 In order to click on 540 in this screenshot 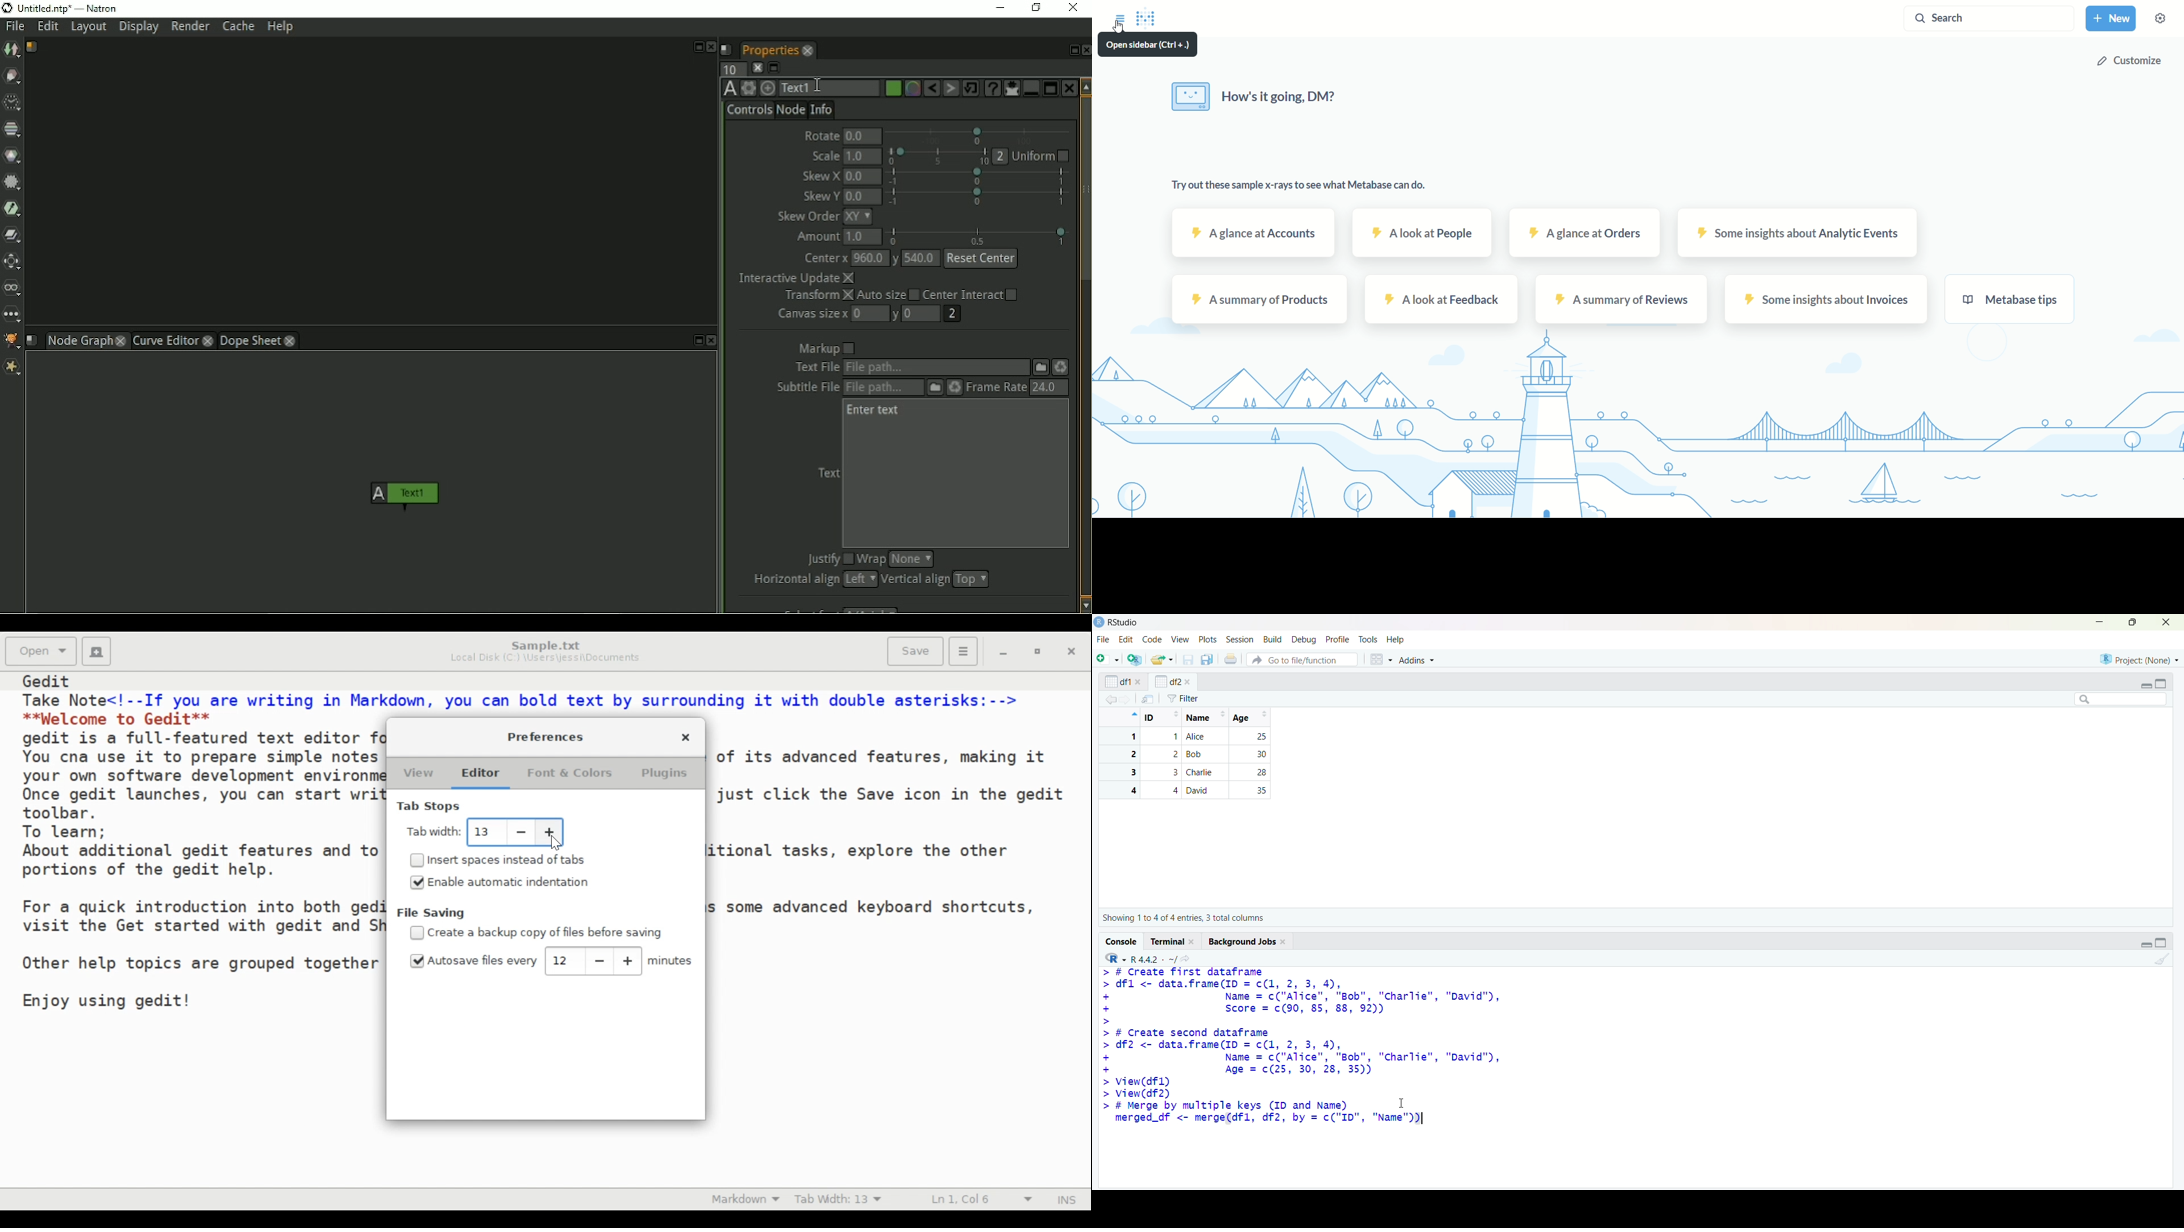, I will do `click(922, 258)`.